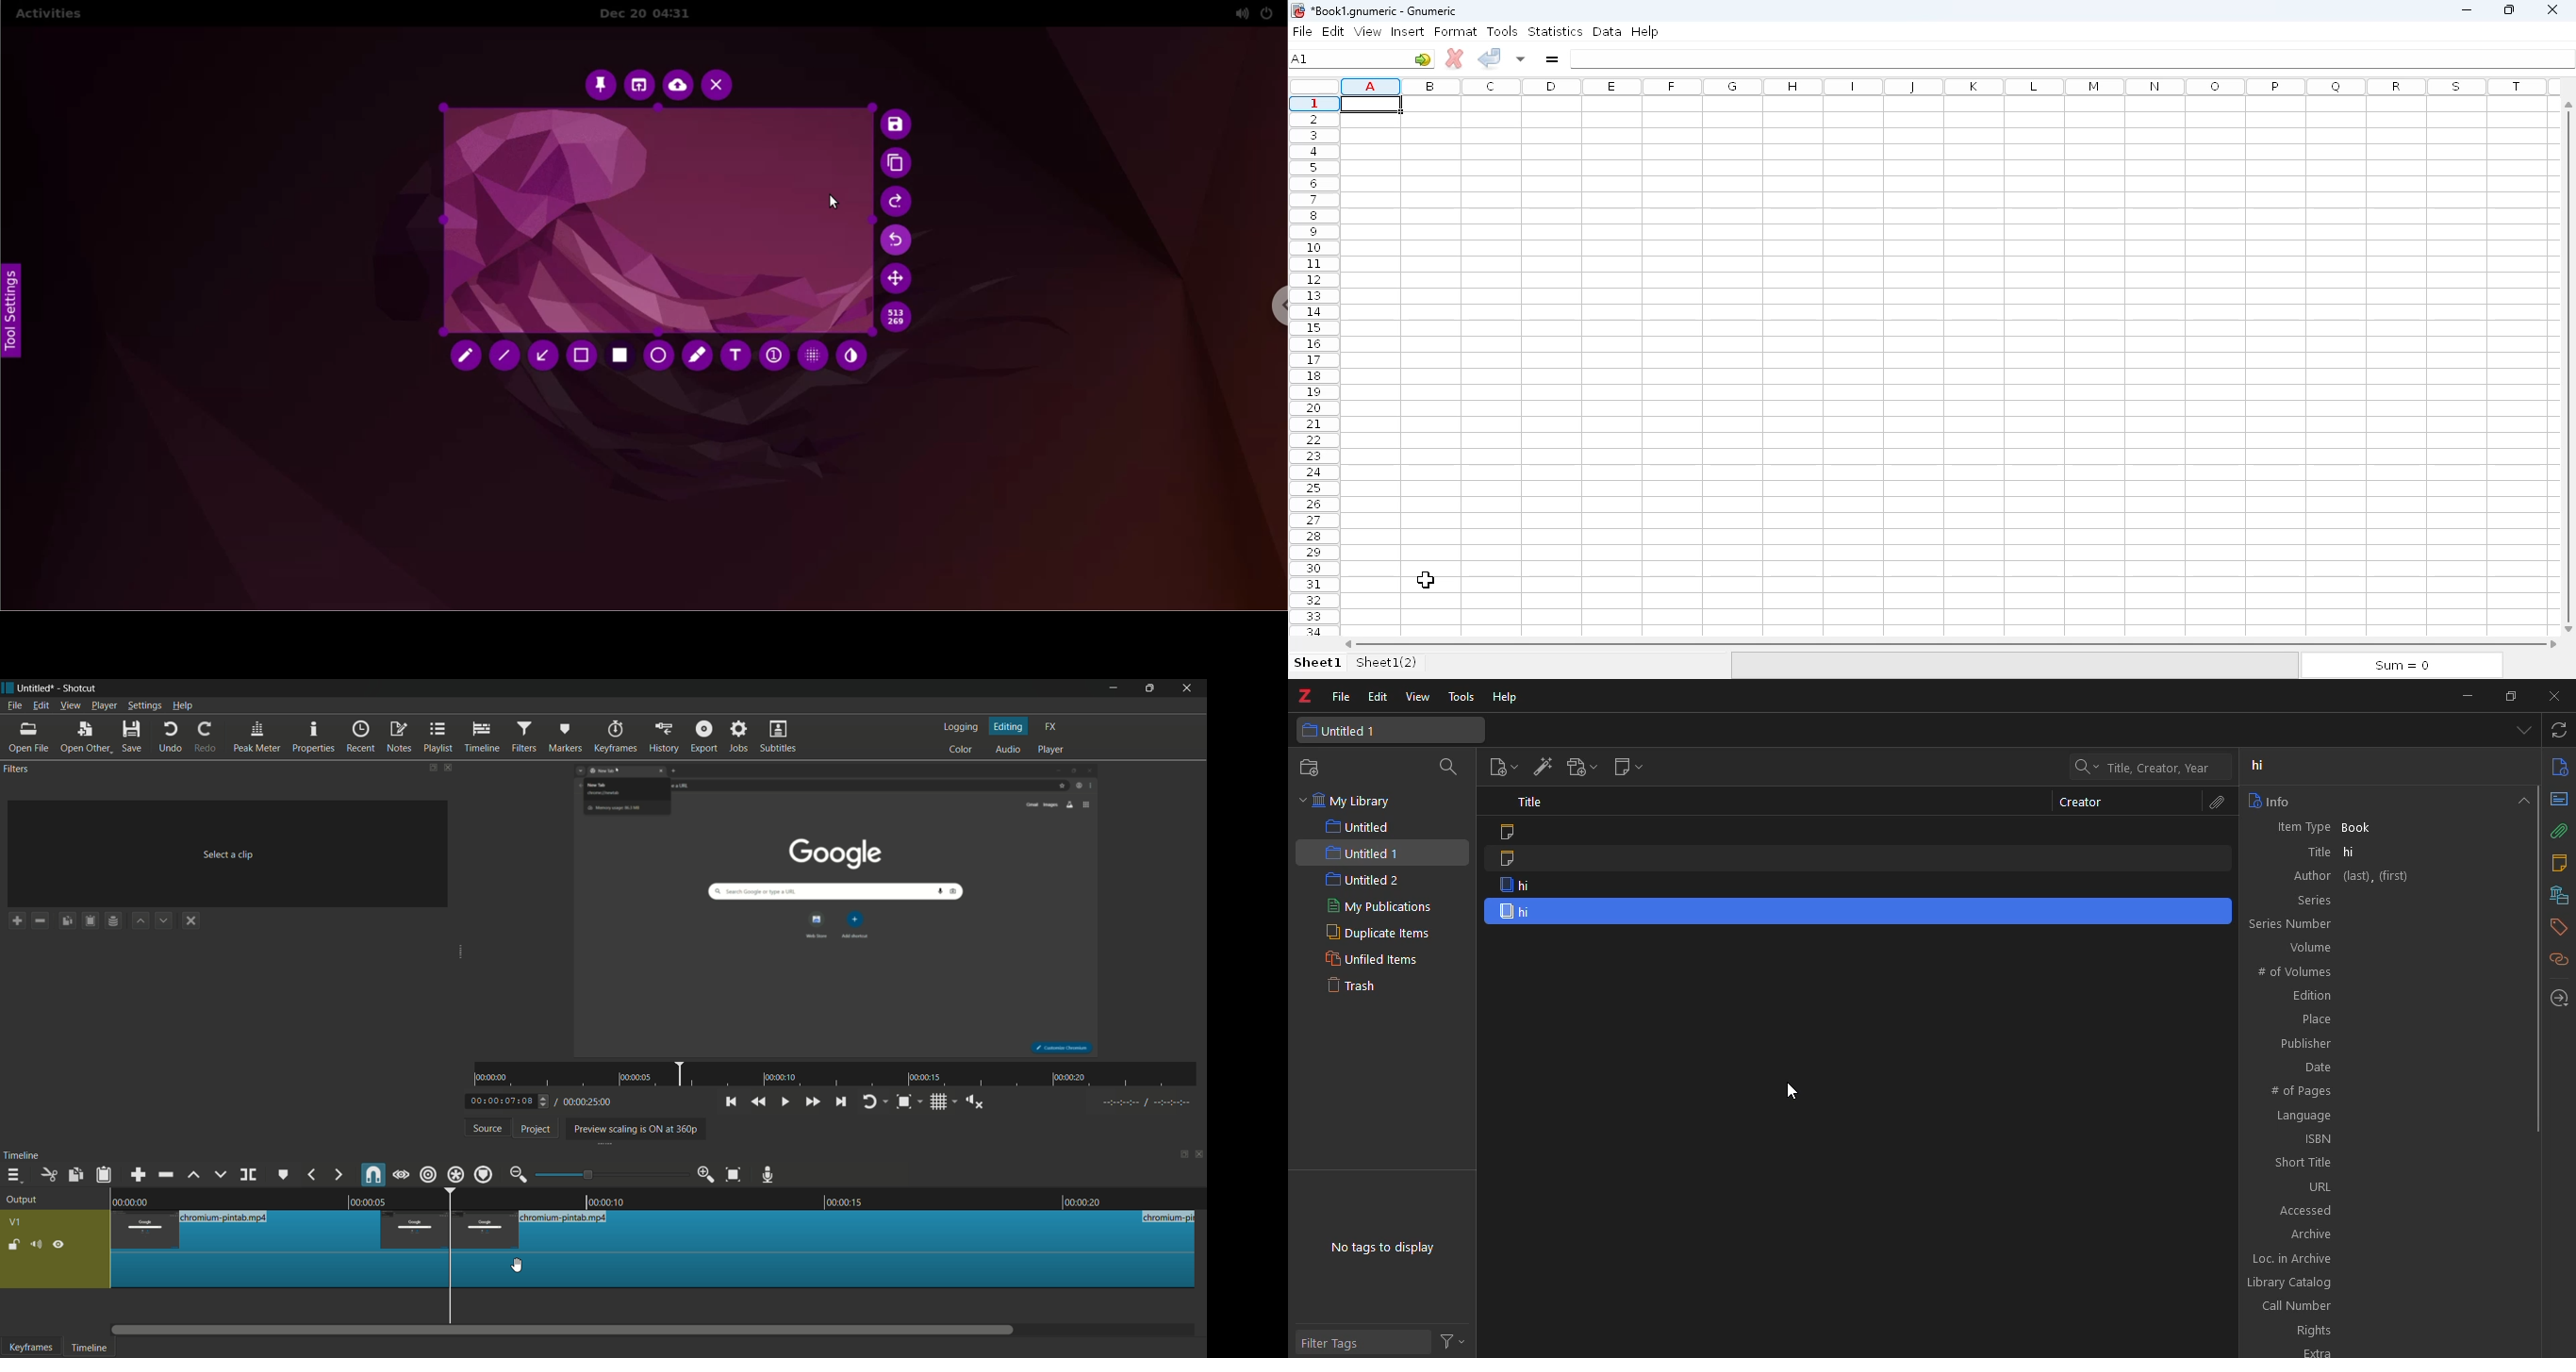 This screenshot has width=2576, height=1372. I want to click on save, so click(897, 125).